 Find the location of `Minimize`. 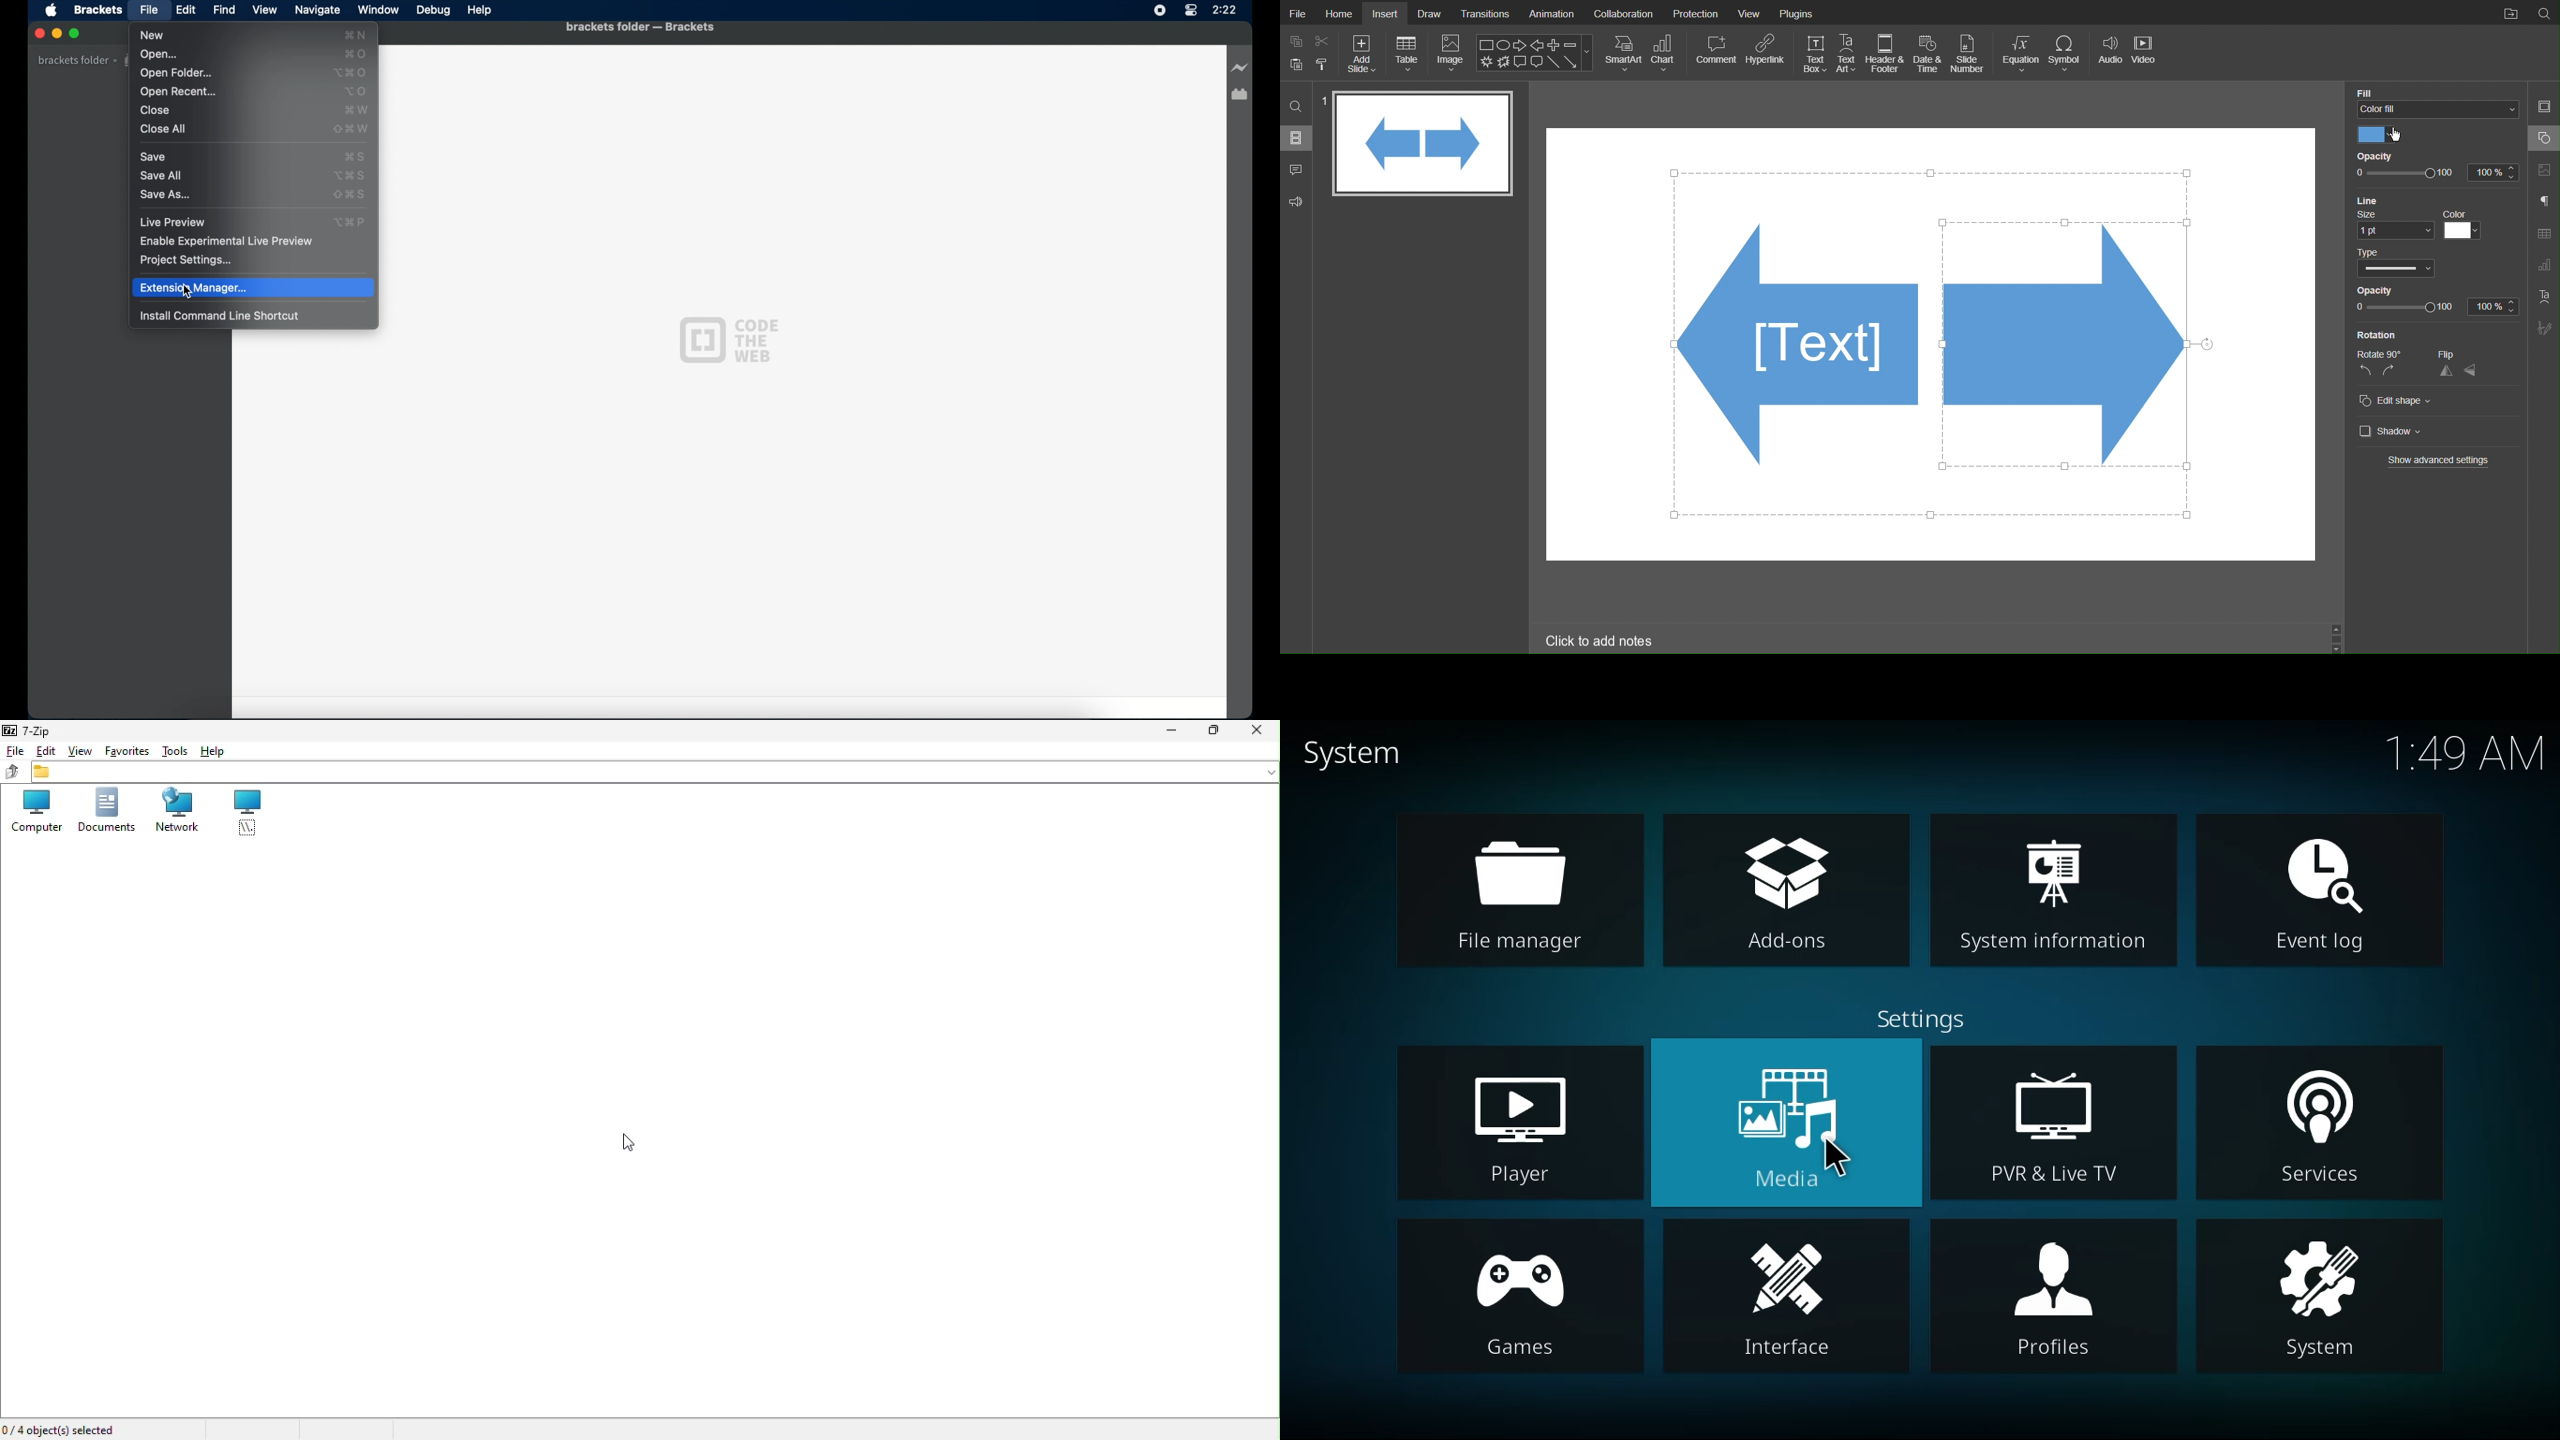

Minimize is located at coordinates (1168, 731).